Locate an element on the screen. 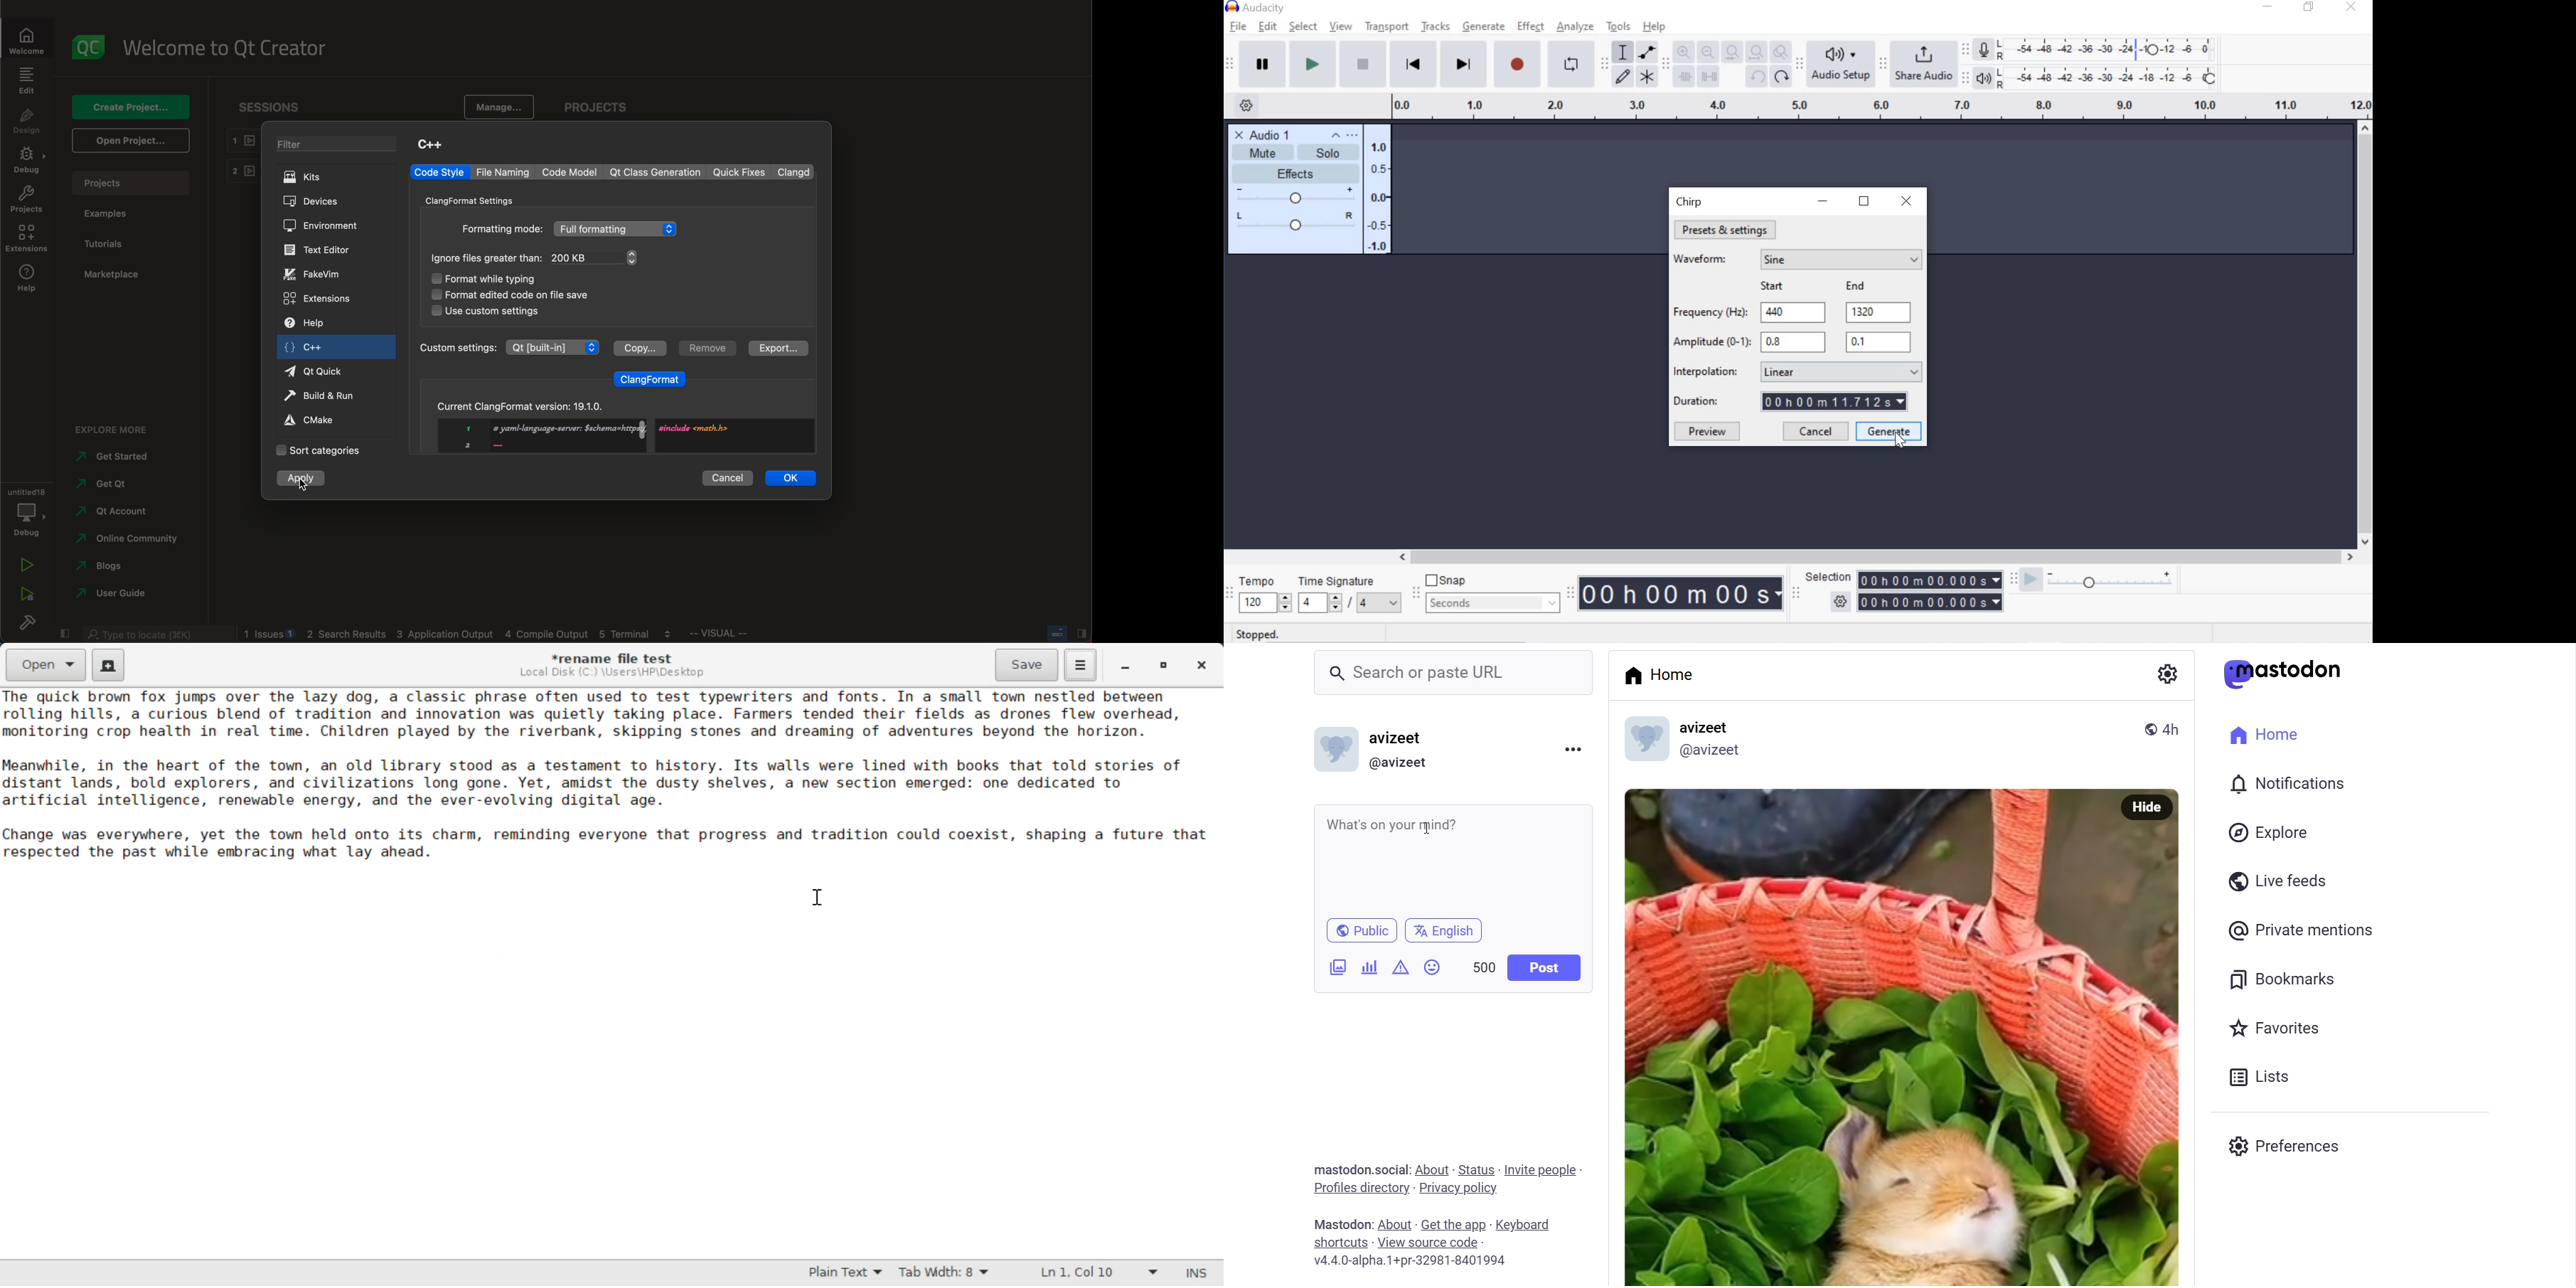 This screenshot has width=2576, height=1288. Audio setup toolbar is located at coordinates (1798, 64).